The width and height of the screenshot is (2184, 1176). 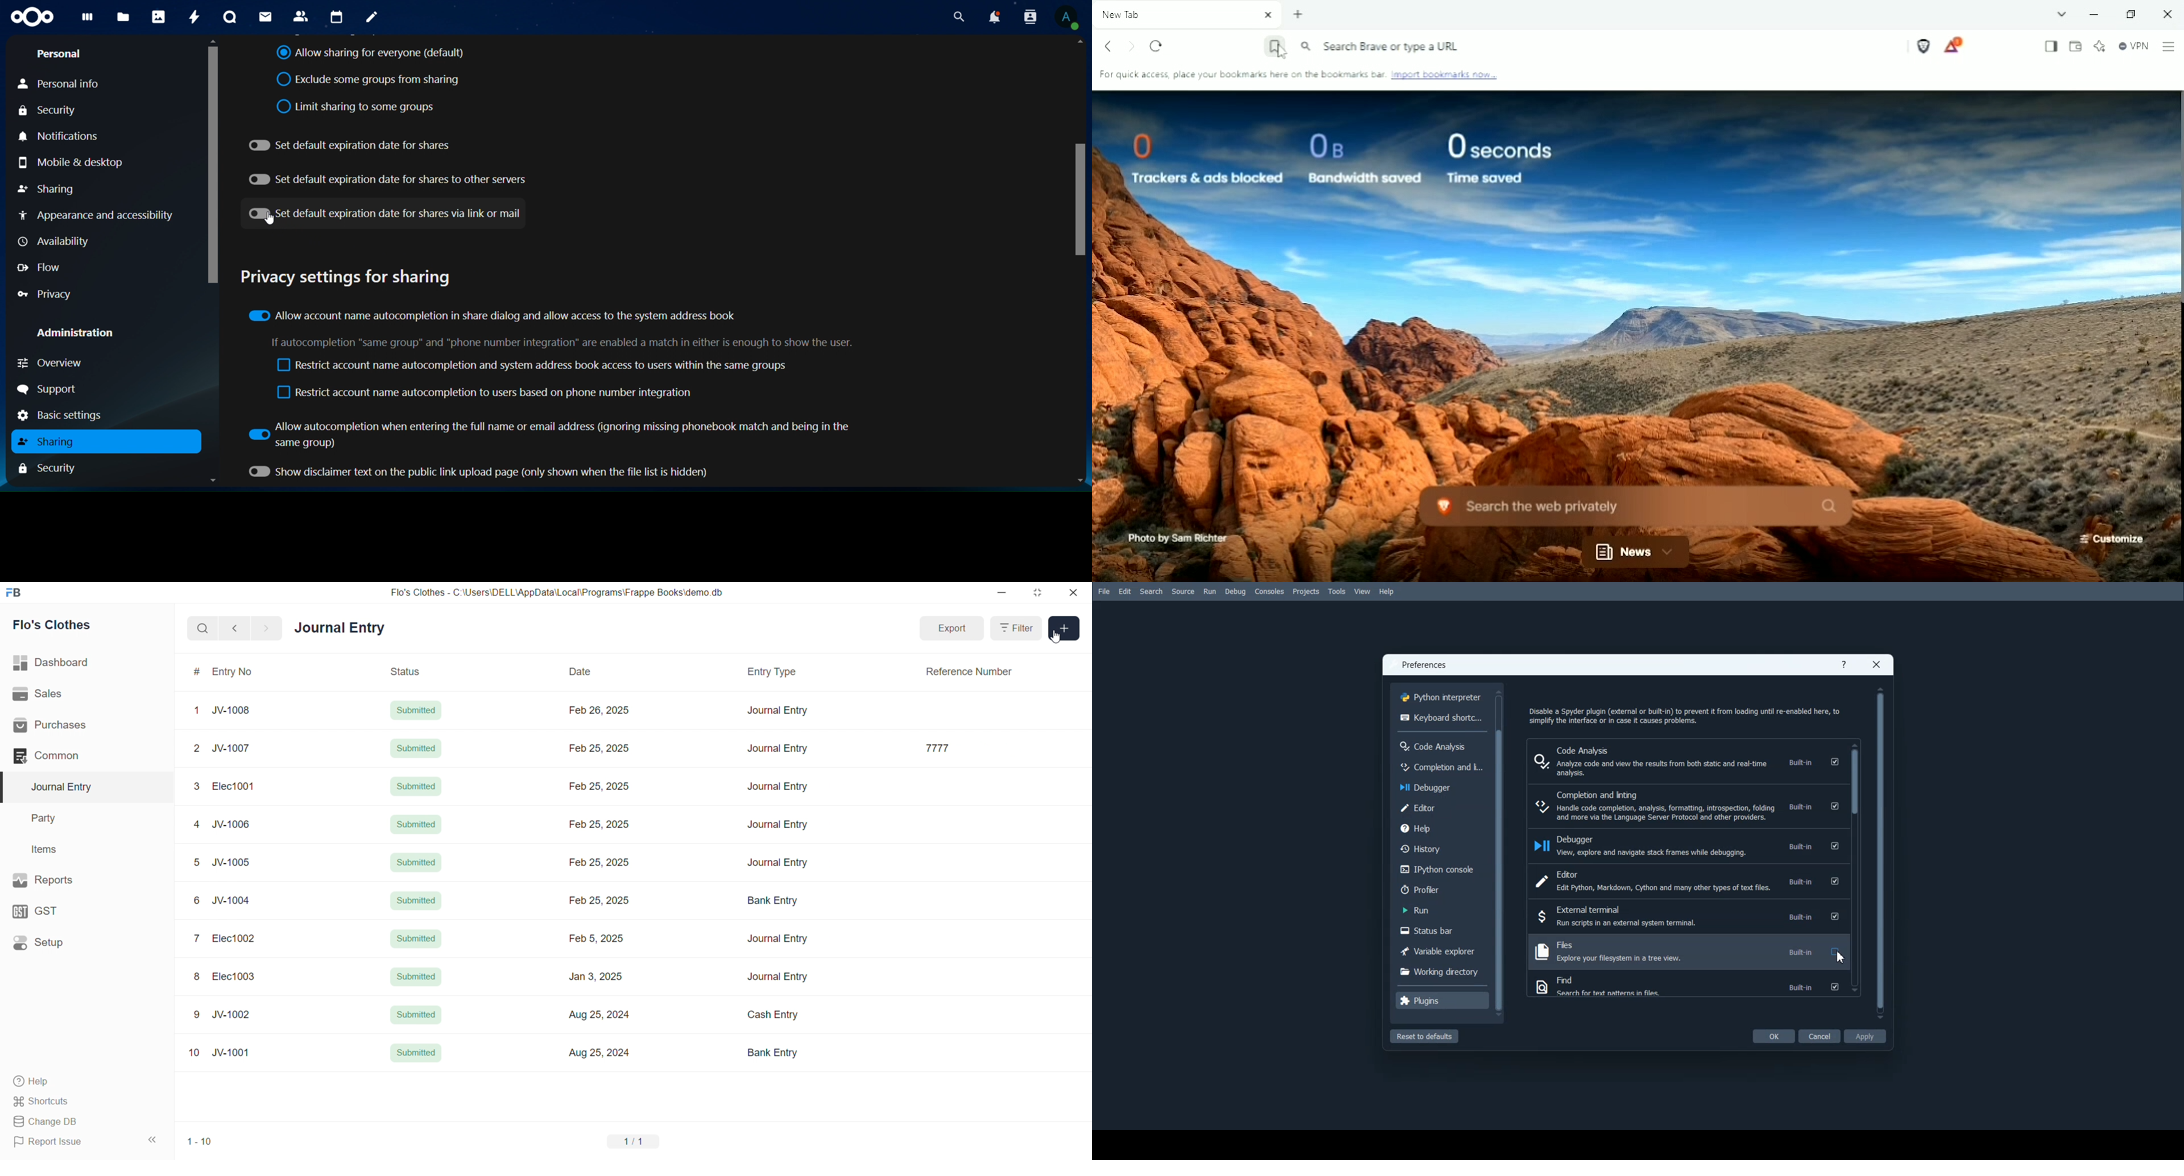 What do you see at coordinates (1037, 592) in the screenshot?
I see `resize` at bounding box center [1037, 592].